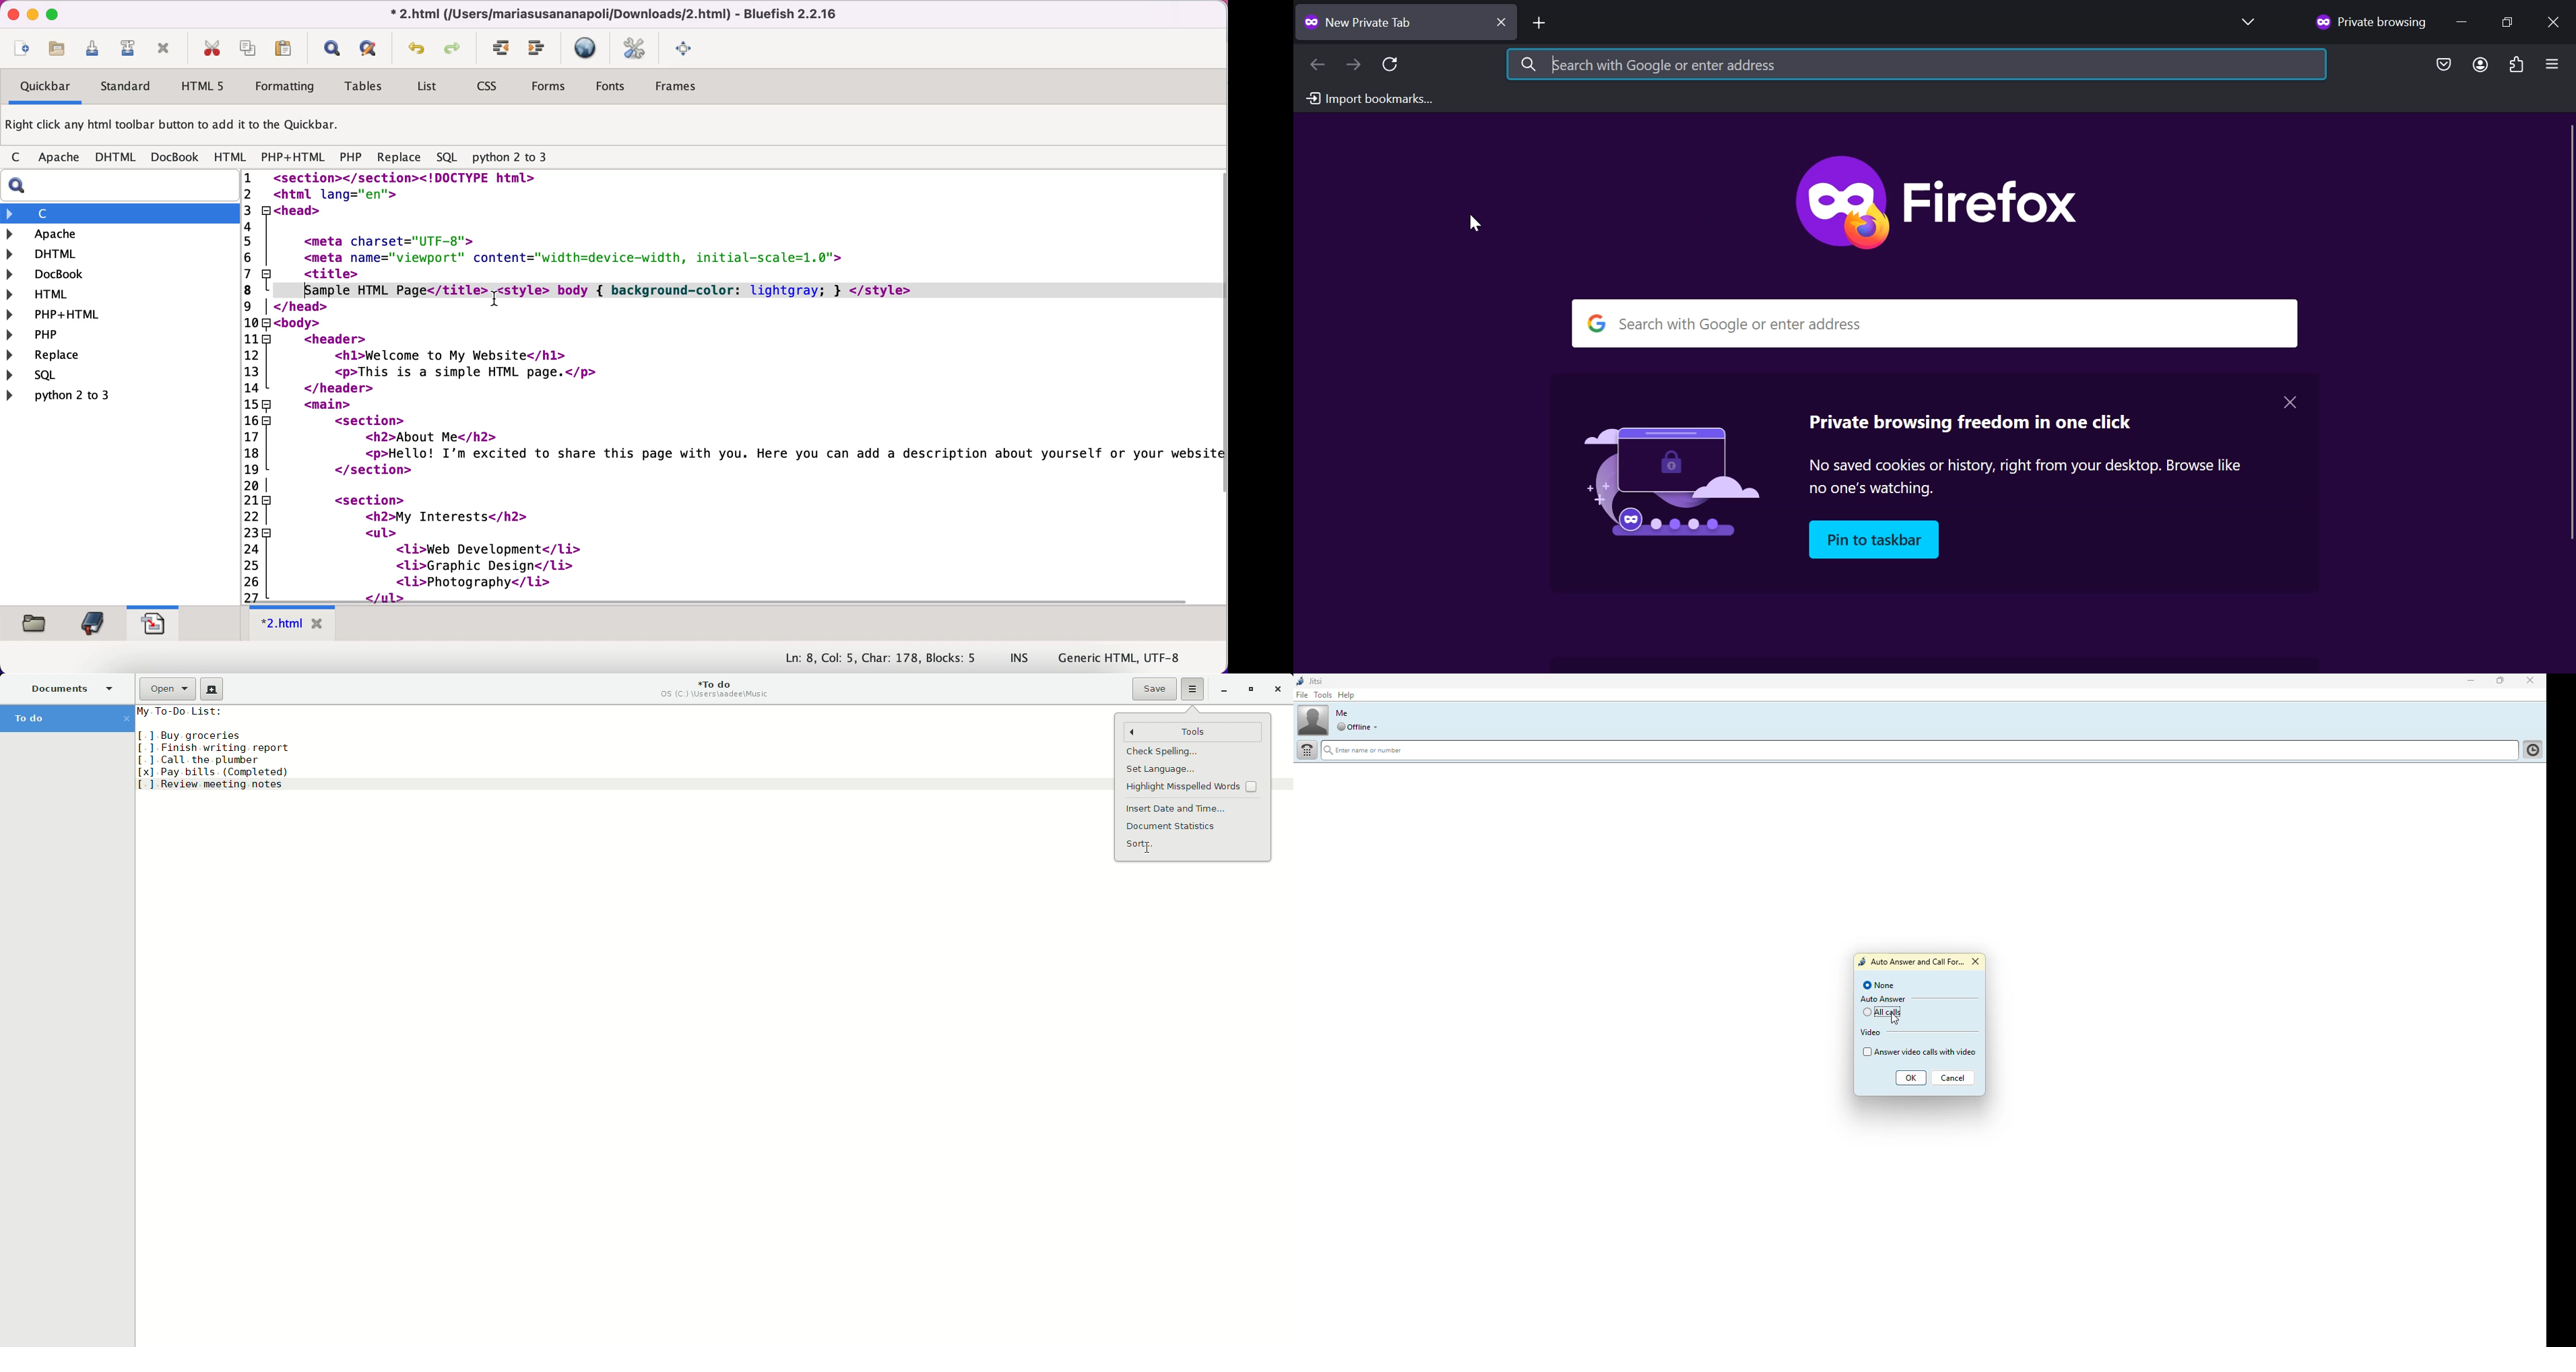  I want to click on python 2 to 3, so click(518, 158).